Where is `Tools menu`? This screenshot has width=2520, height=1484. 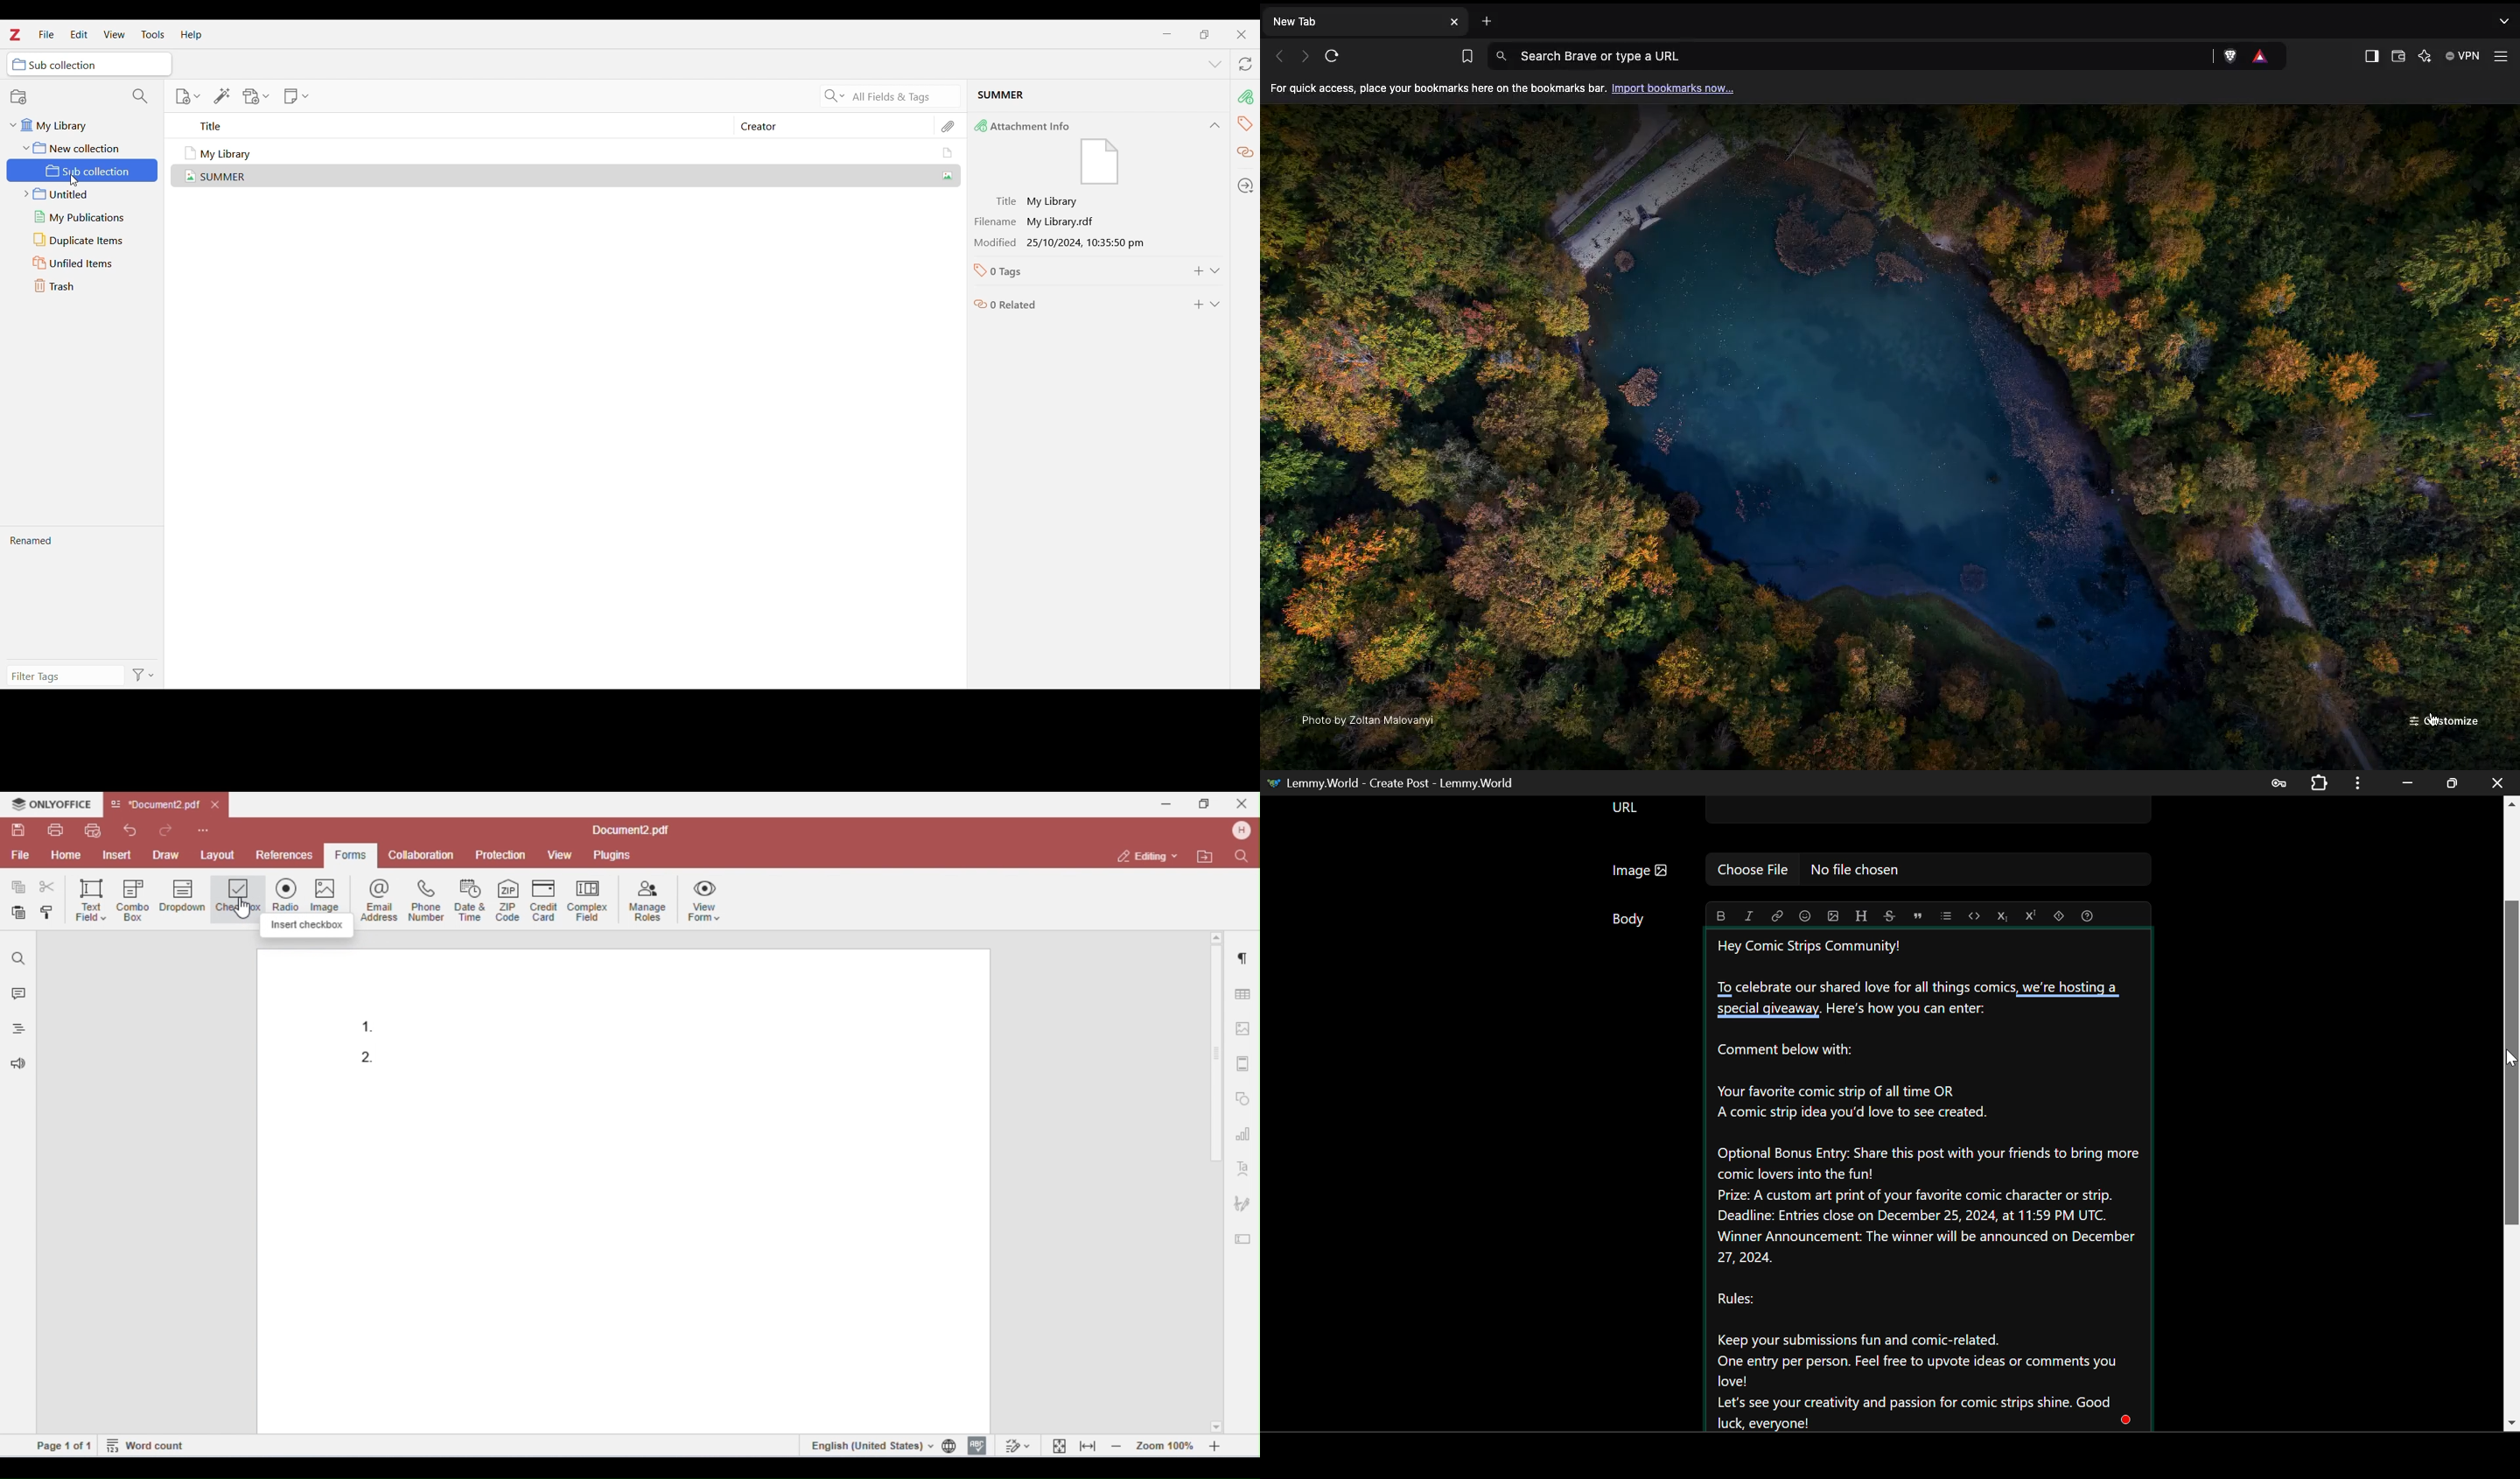 Tools menu is located at coordinates (154, 34).